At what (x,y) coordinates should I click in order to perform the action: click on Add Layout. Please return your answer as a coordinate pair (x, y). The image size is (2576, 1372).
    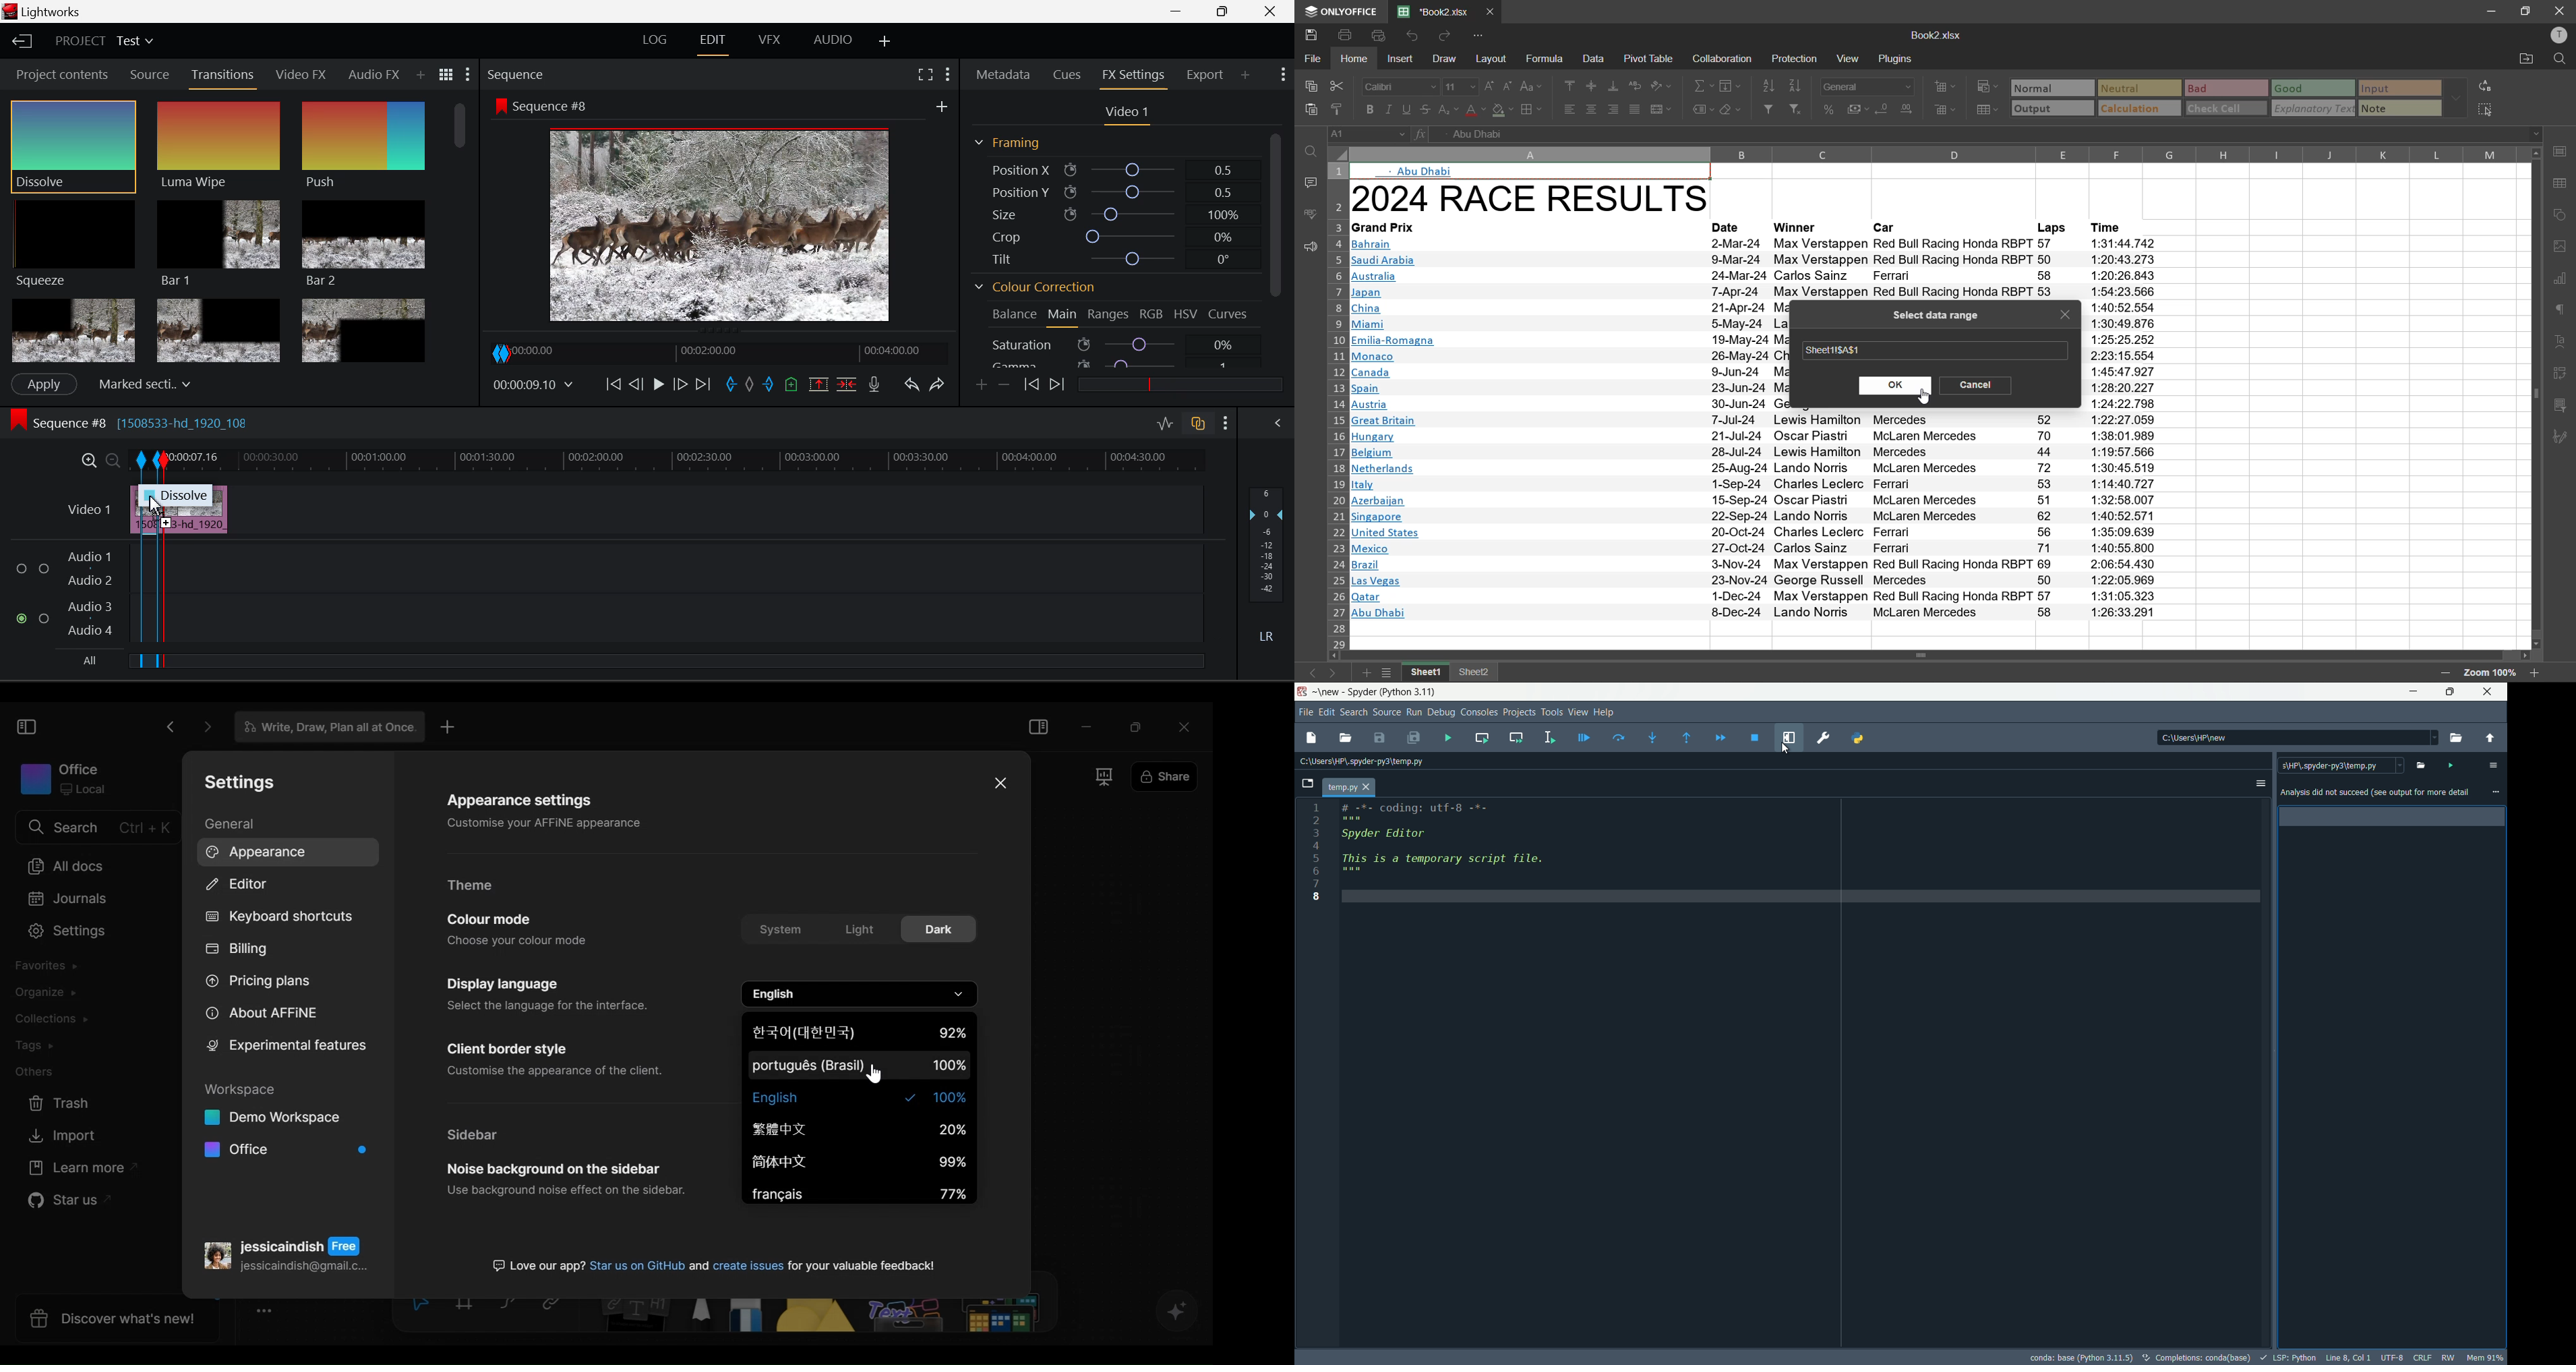
    Looking at the image, I should click on (885, 42).